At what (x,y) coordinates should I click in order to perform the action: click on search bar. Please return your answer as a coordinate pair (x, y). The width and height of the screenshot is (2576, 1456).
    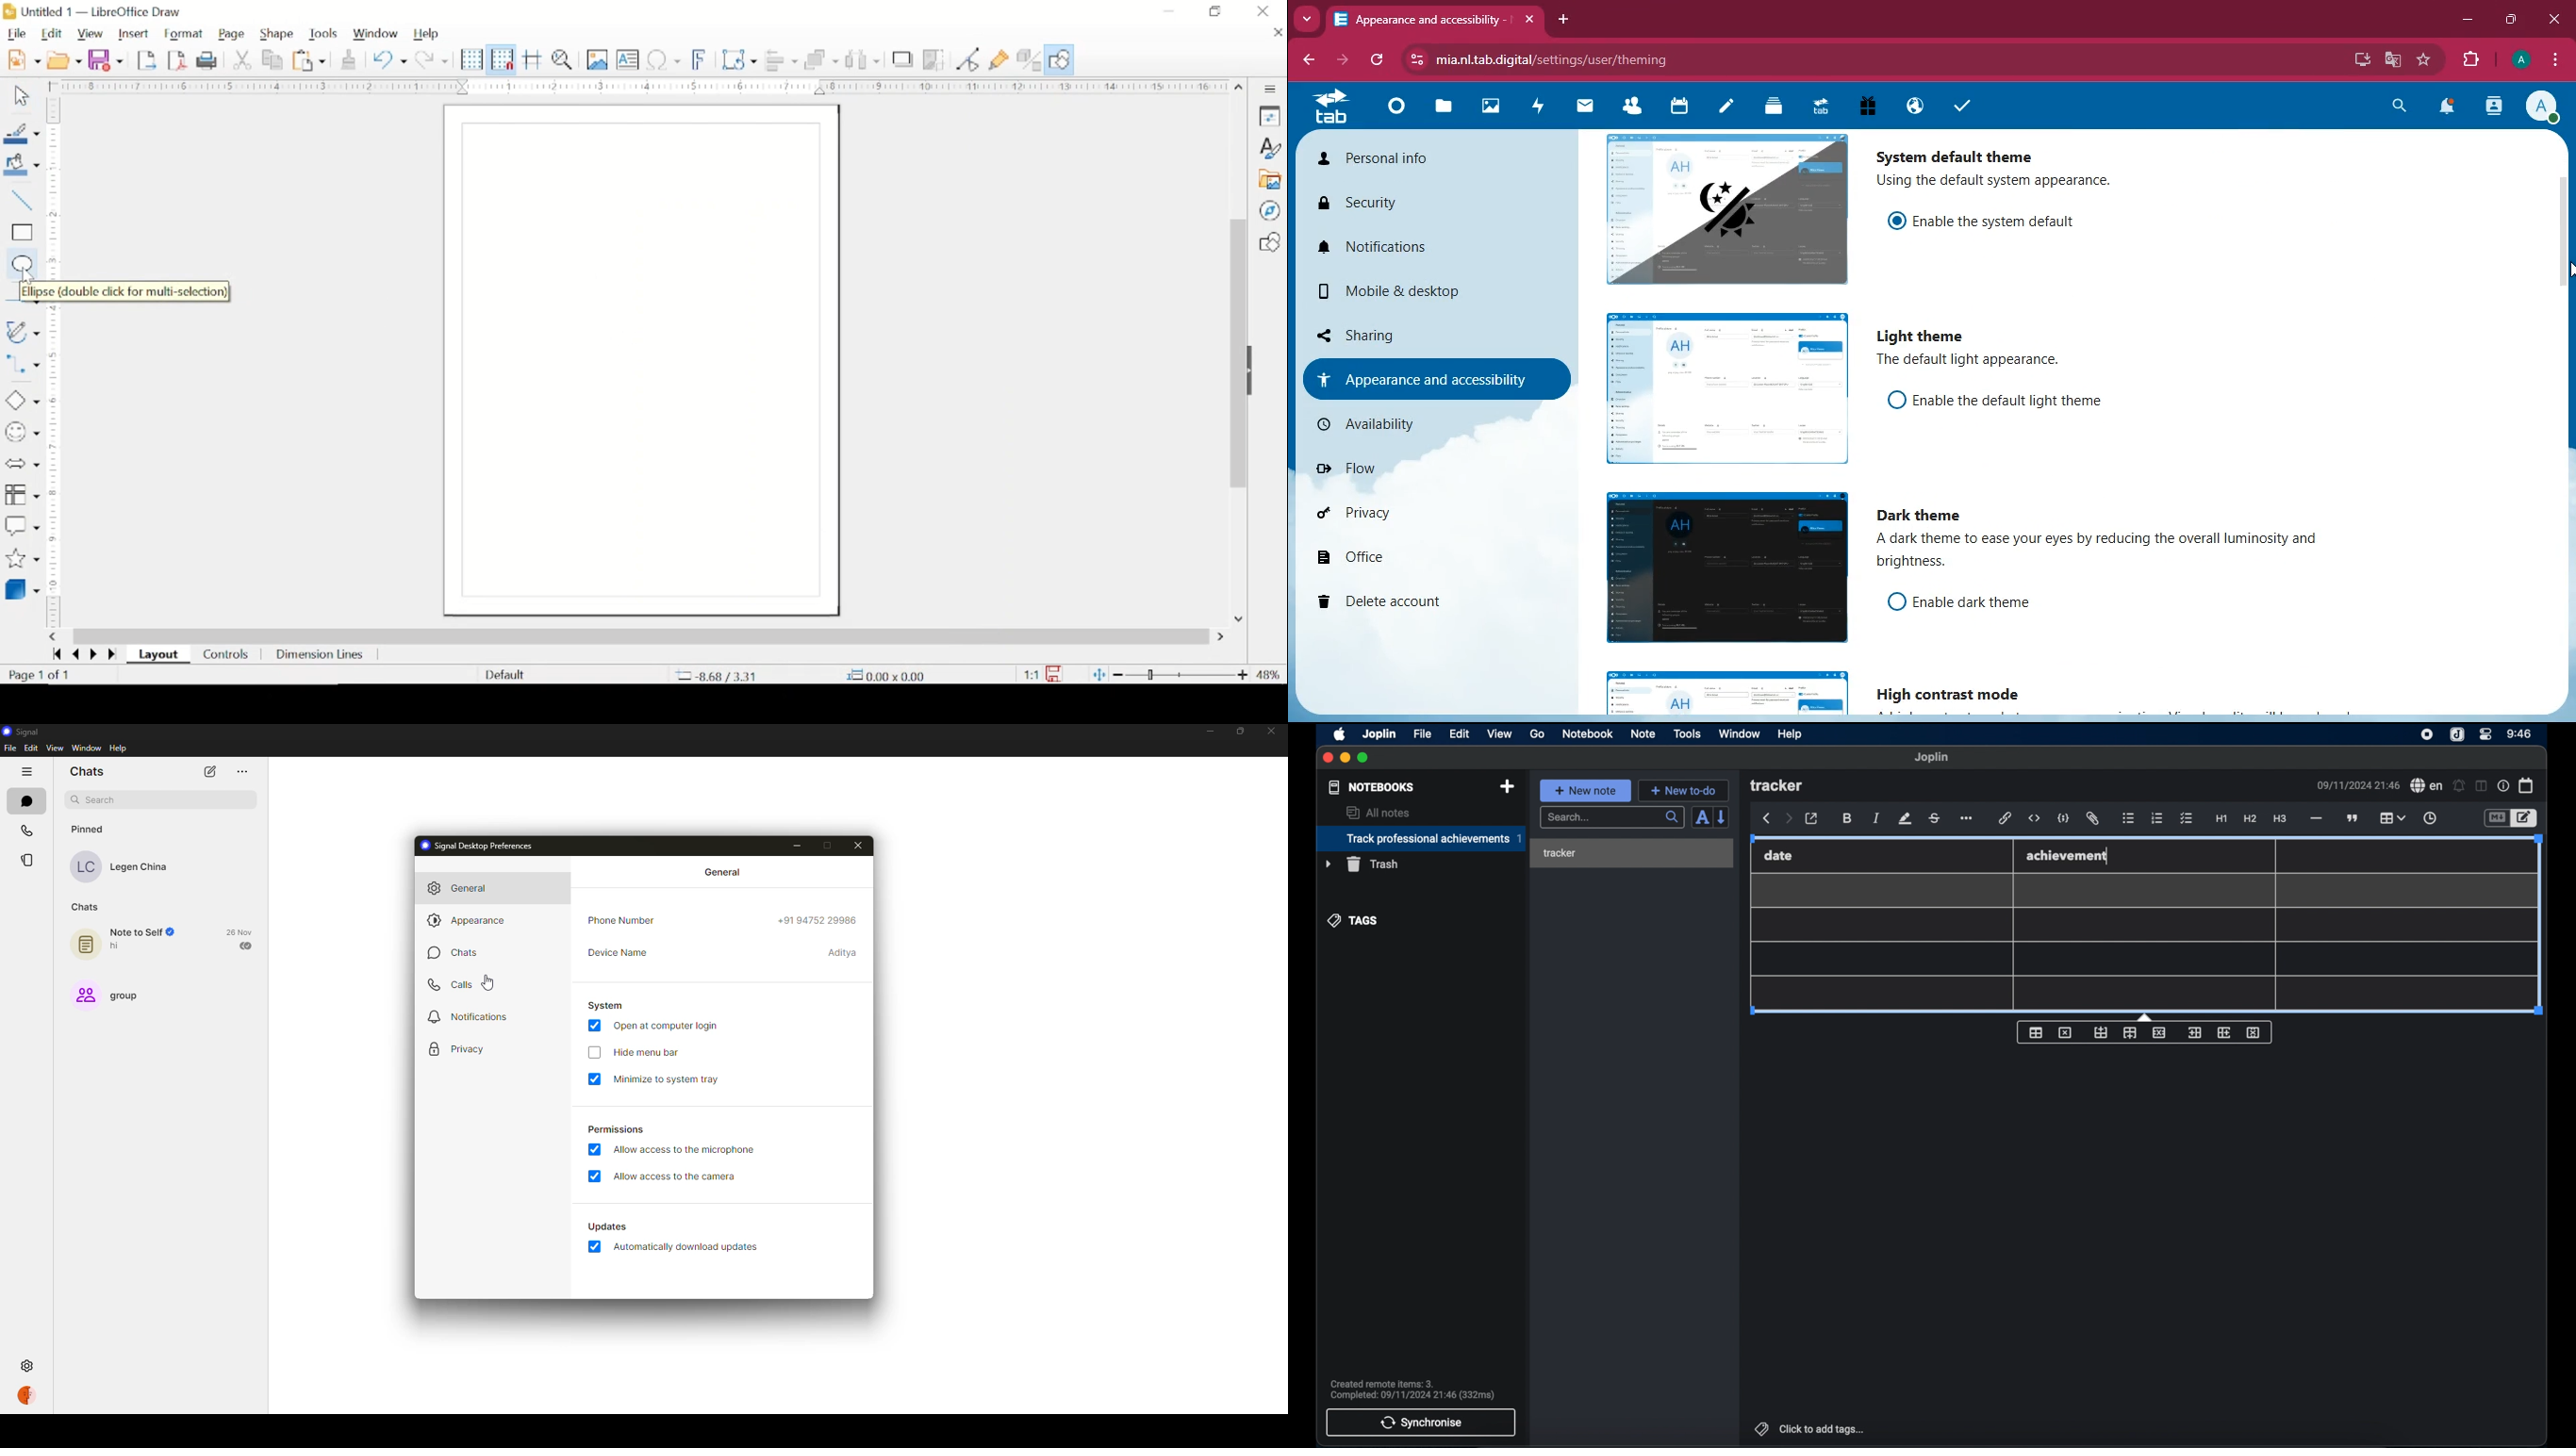
    Looking at the image, I should click on (1612, 818).